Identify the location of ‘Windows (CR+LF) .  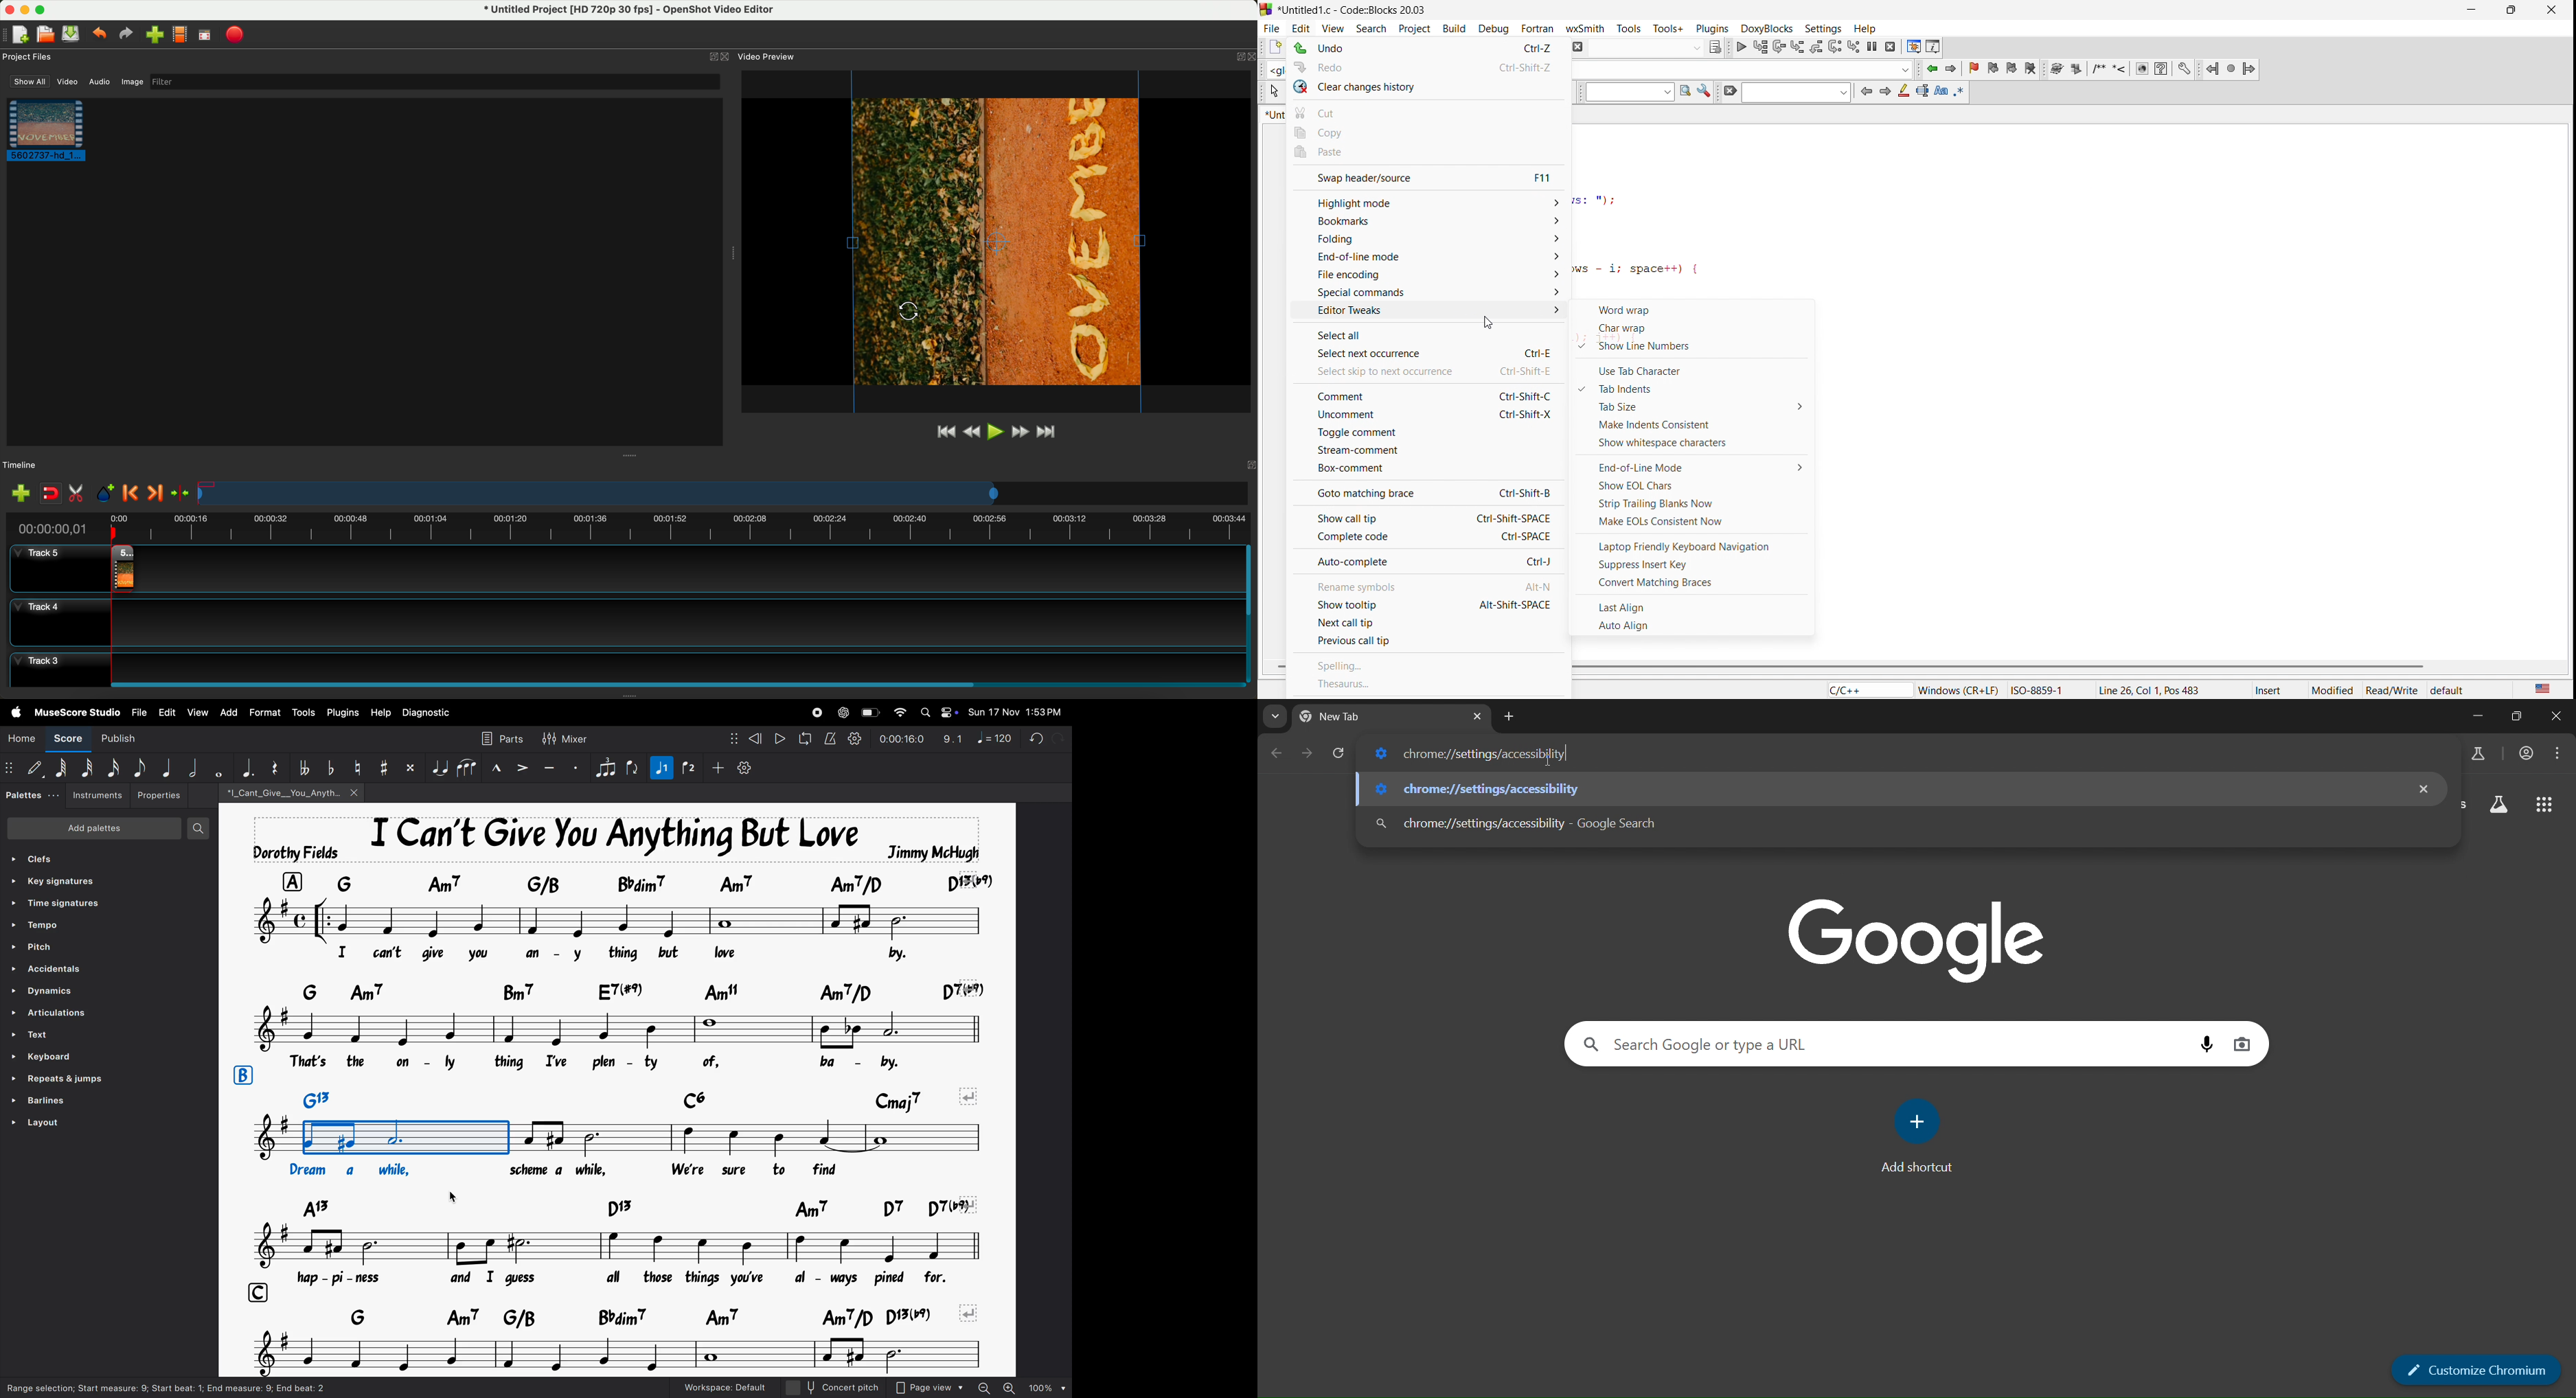
(1959, 689).